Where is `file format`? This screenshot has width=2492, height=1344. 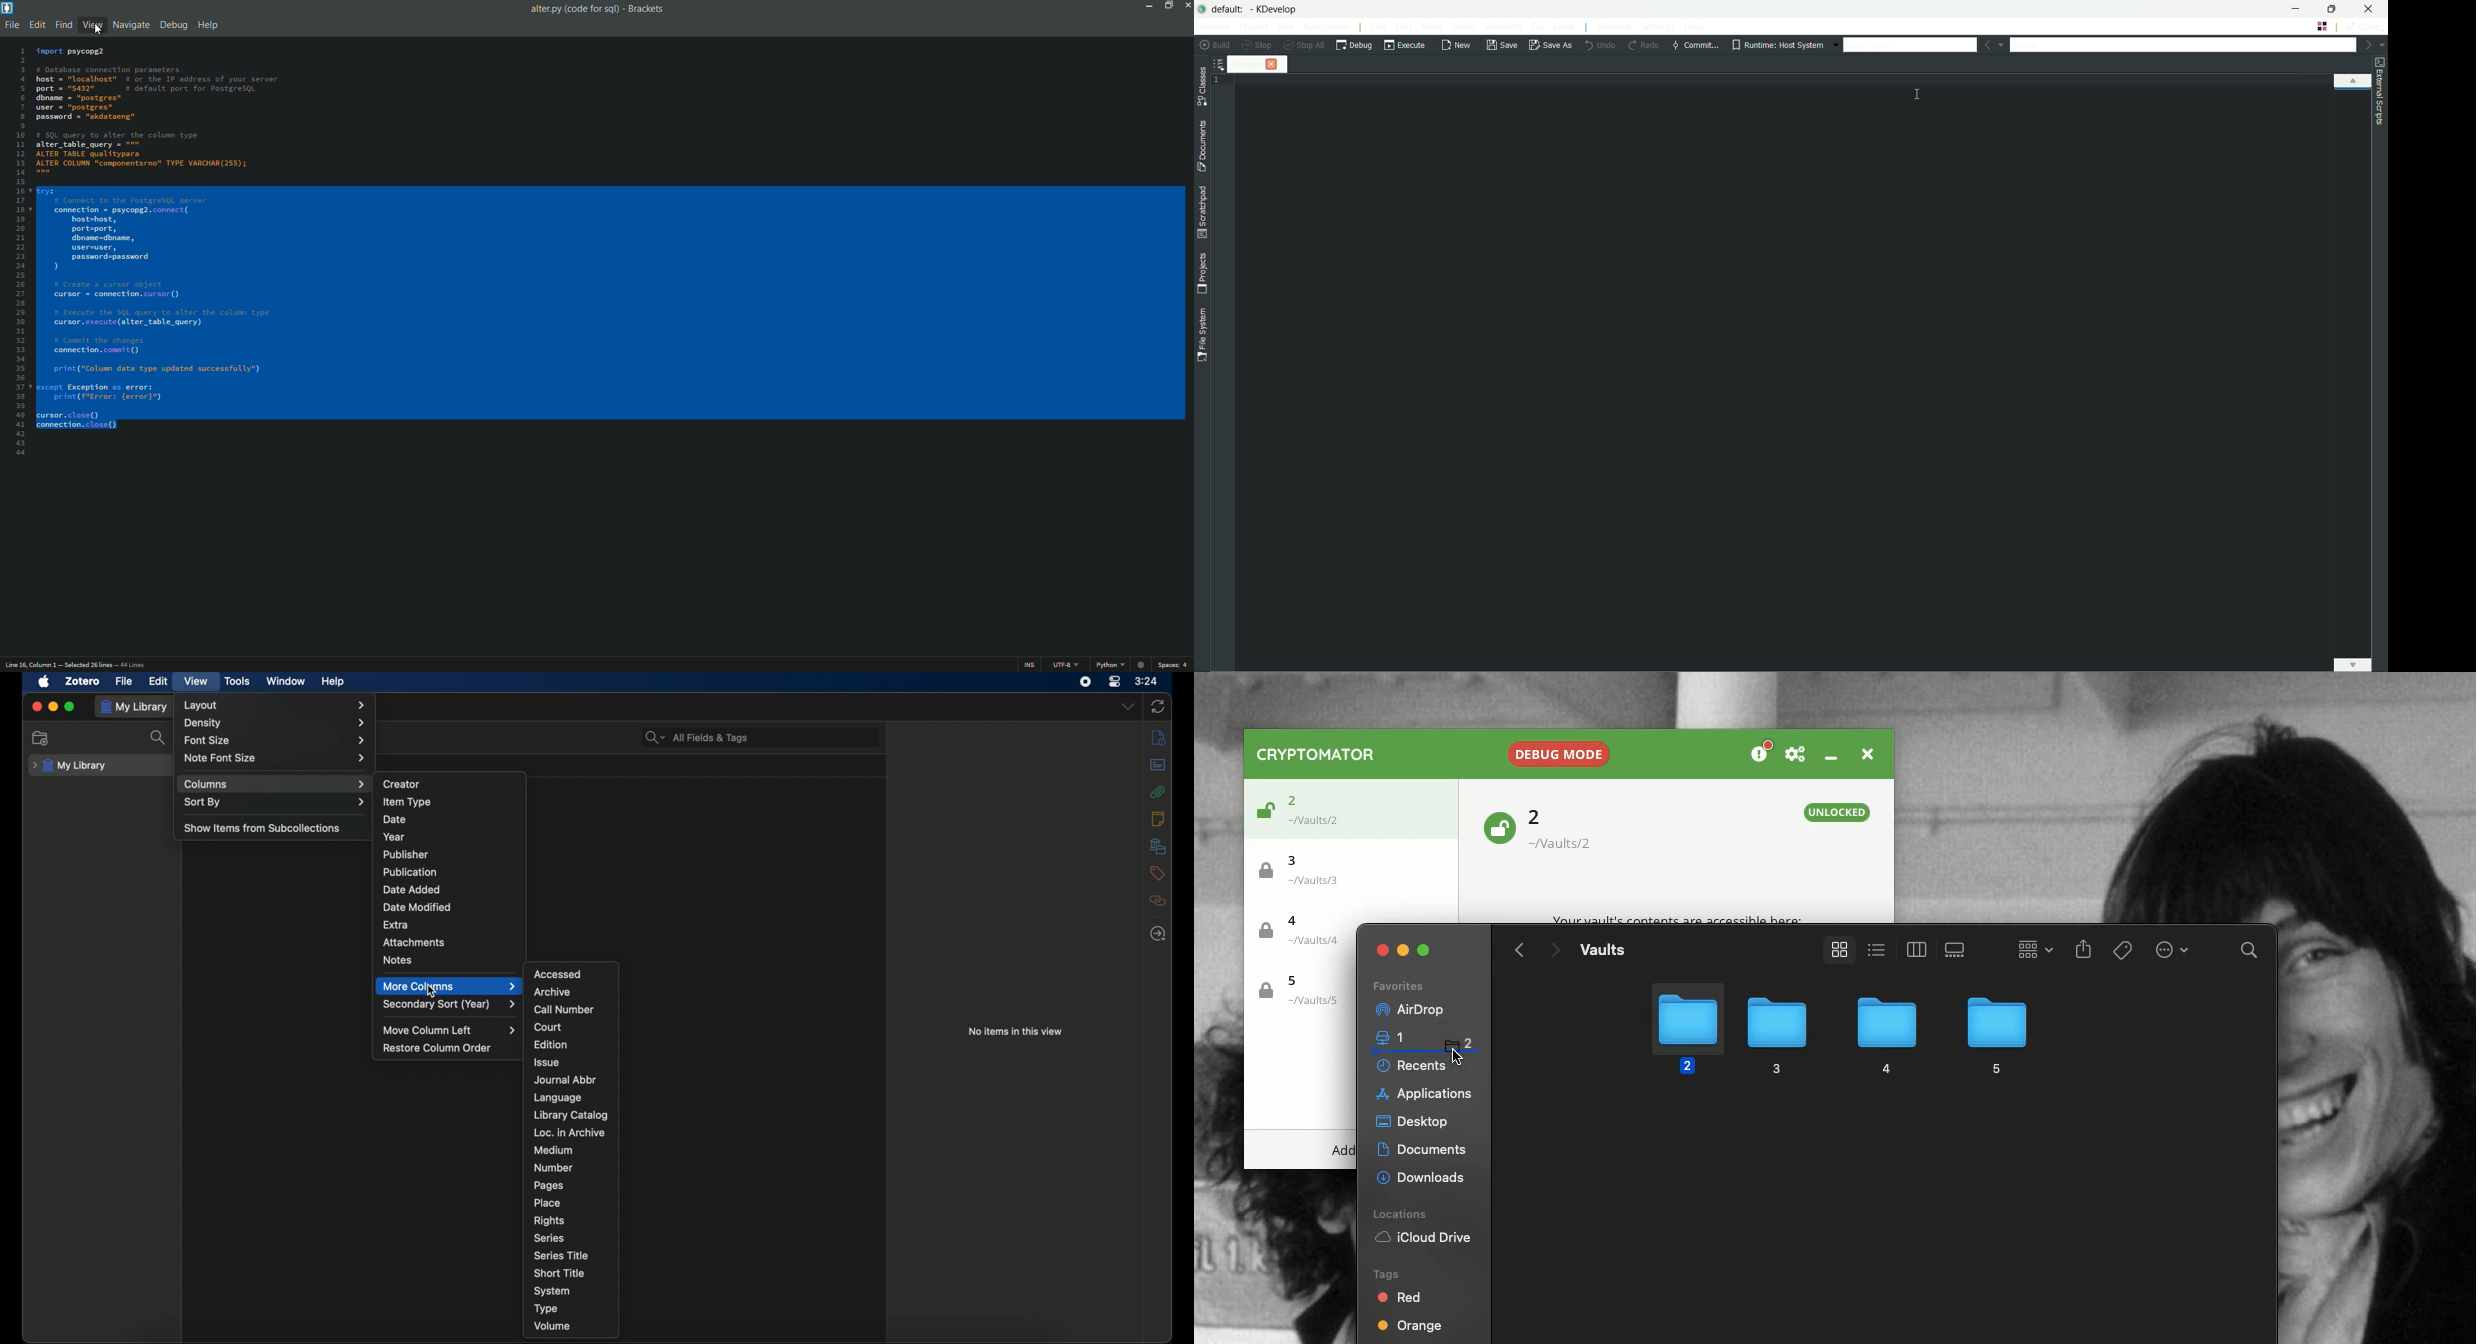 file format is located at coordinates (1122, 665).